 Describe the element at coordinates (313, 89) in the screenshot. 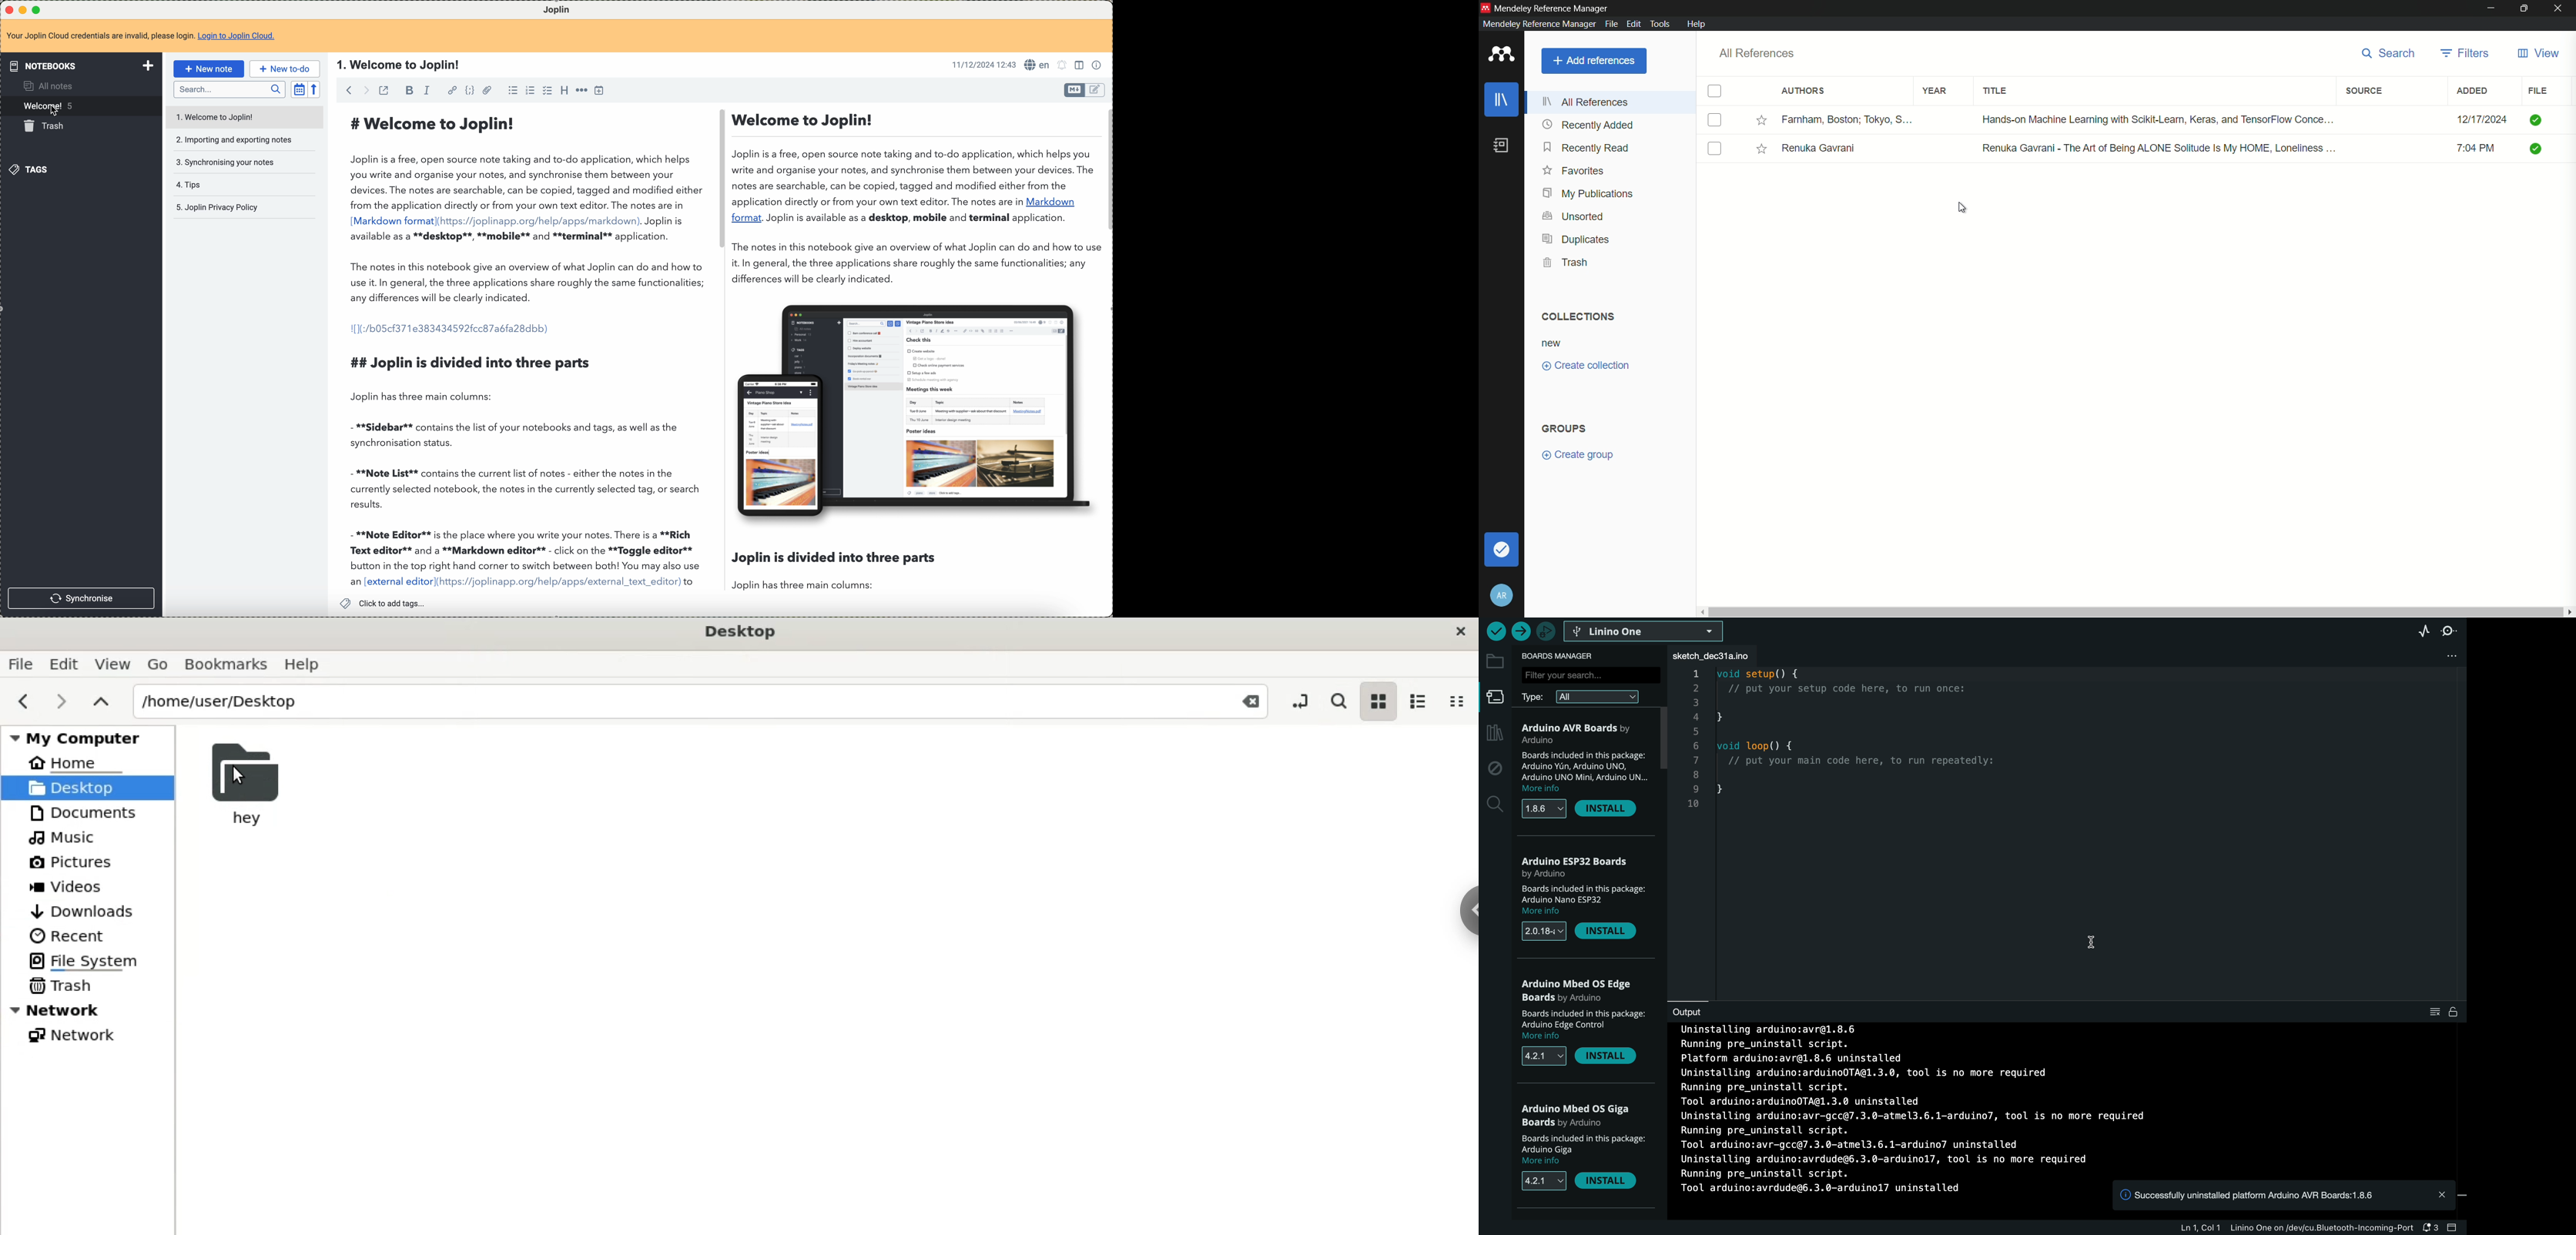

I see `reverse sort order` at that location.